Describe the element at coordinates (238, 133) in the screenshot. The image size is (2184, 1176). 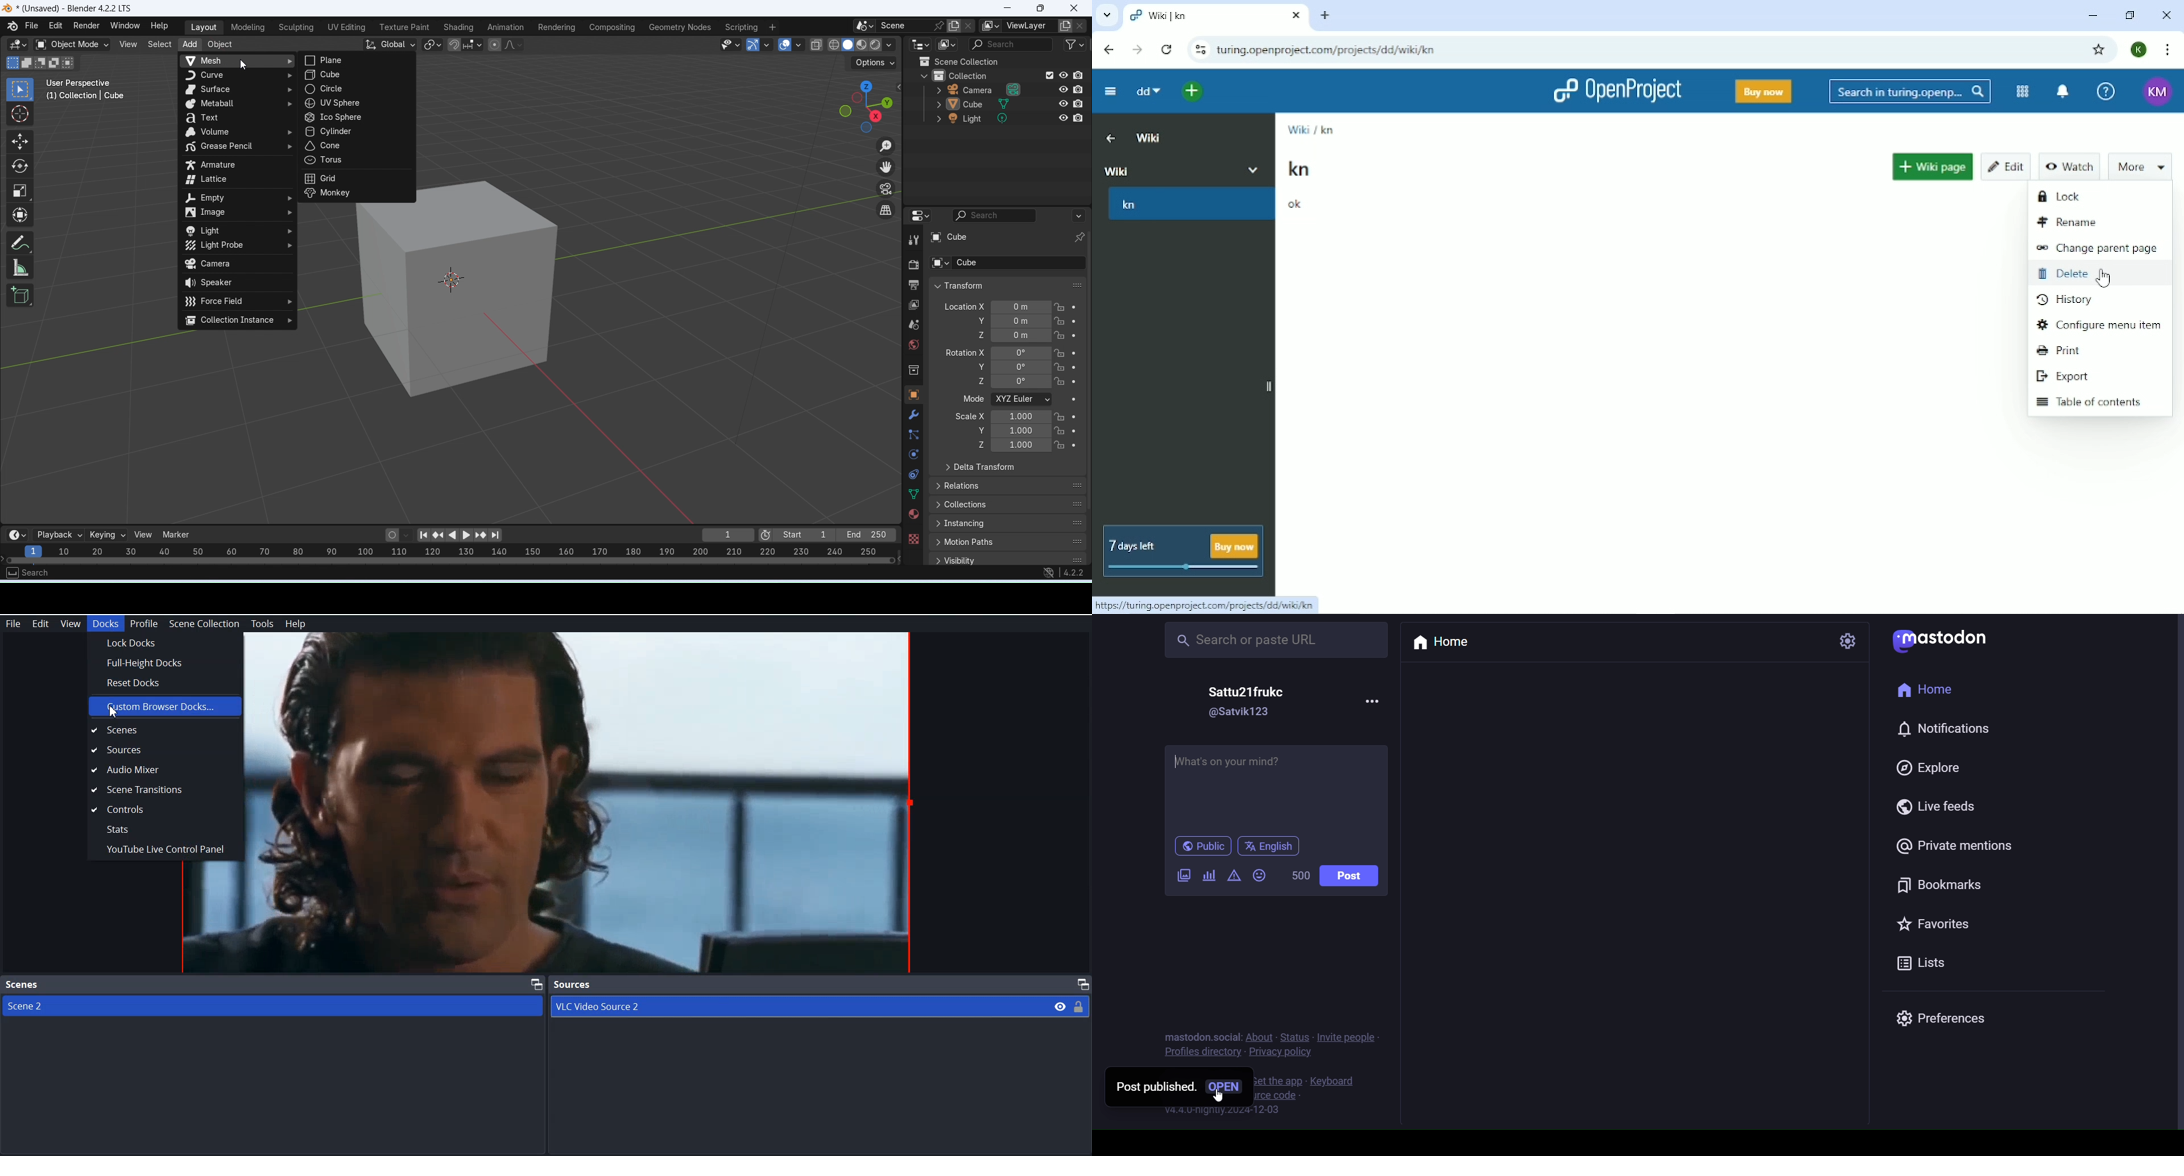
I see `volume` at that location.